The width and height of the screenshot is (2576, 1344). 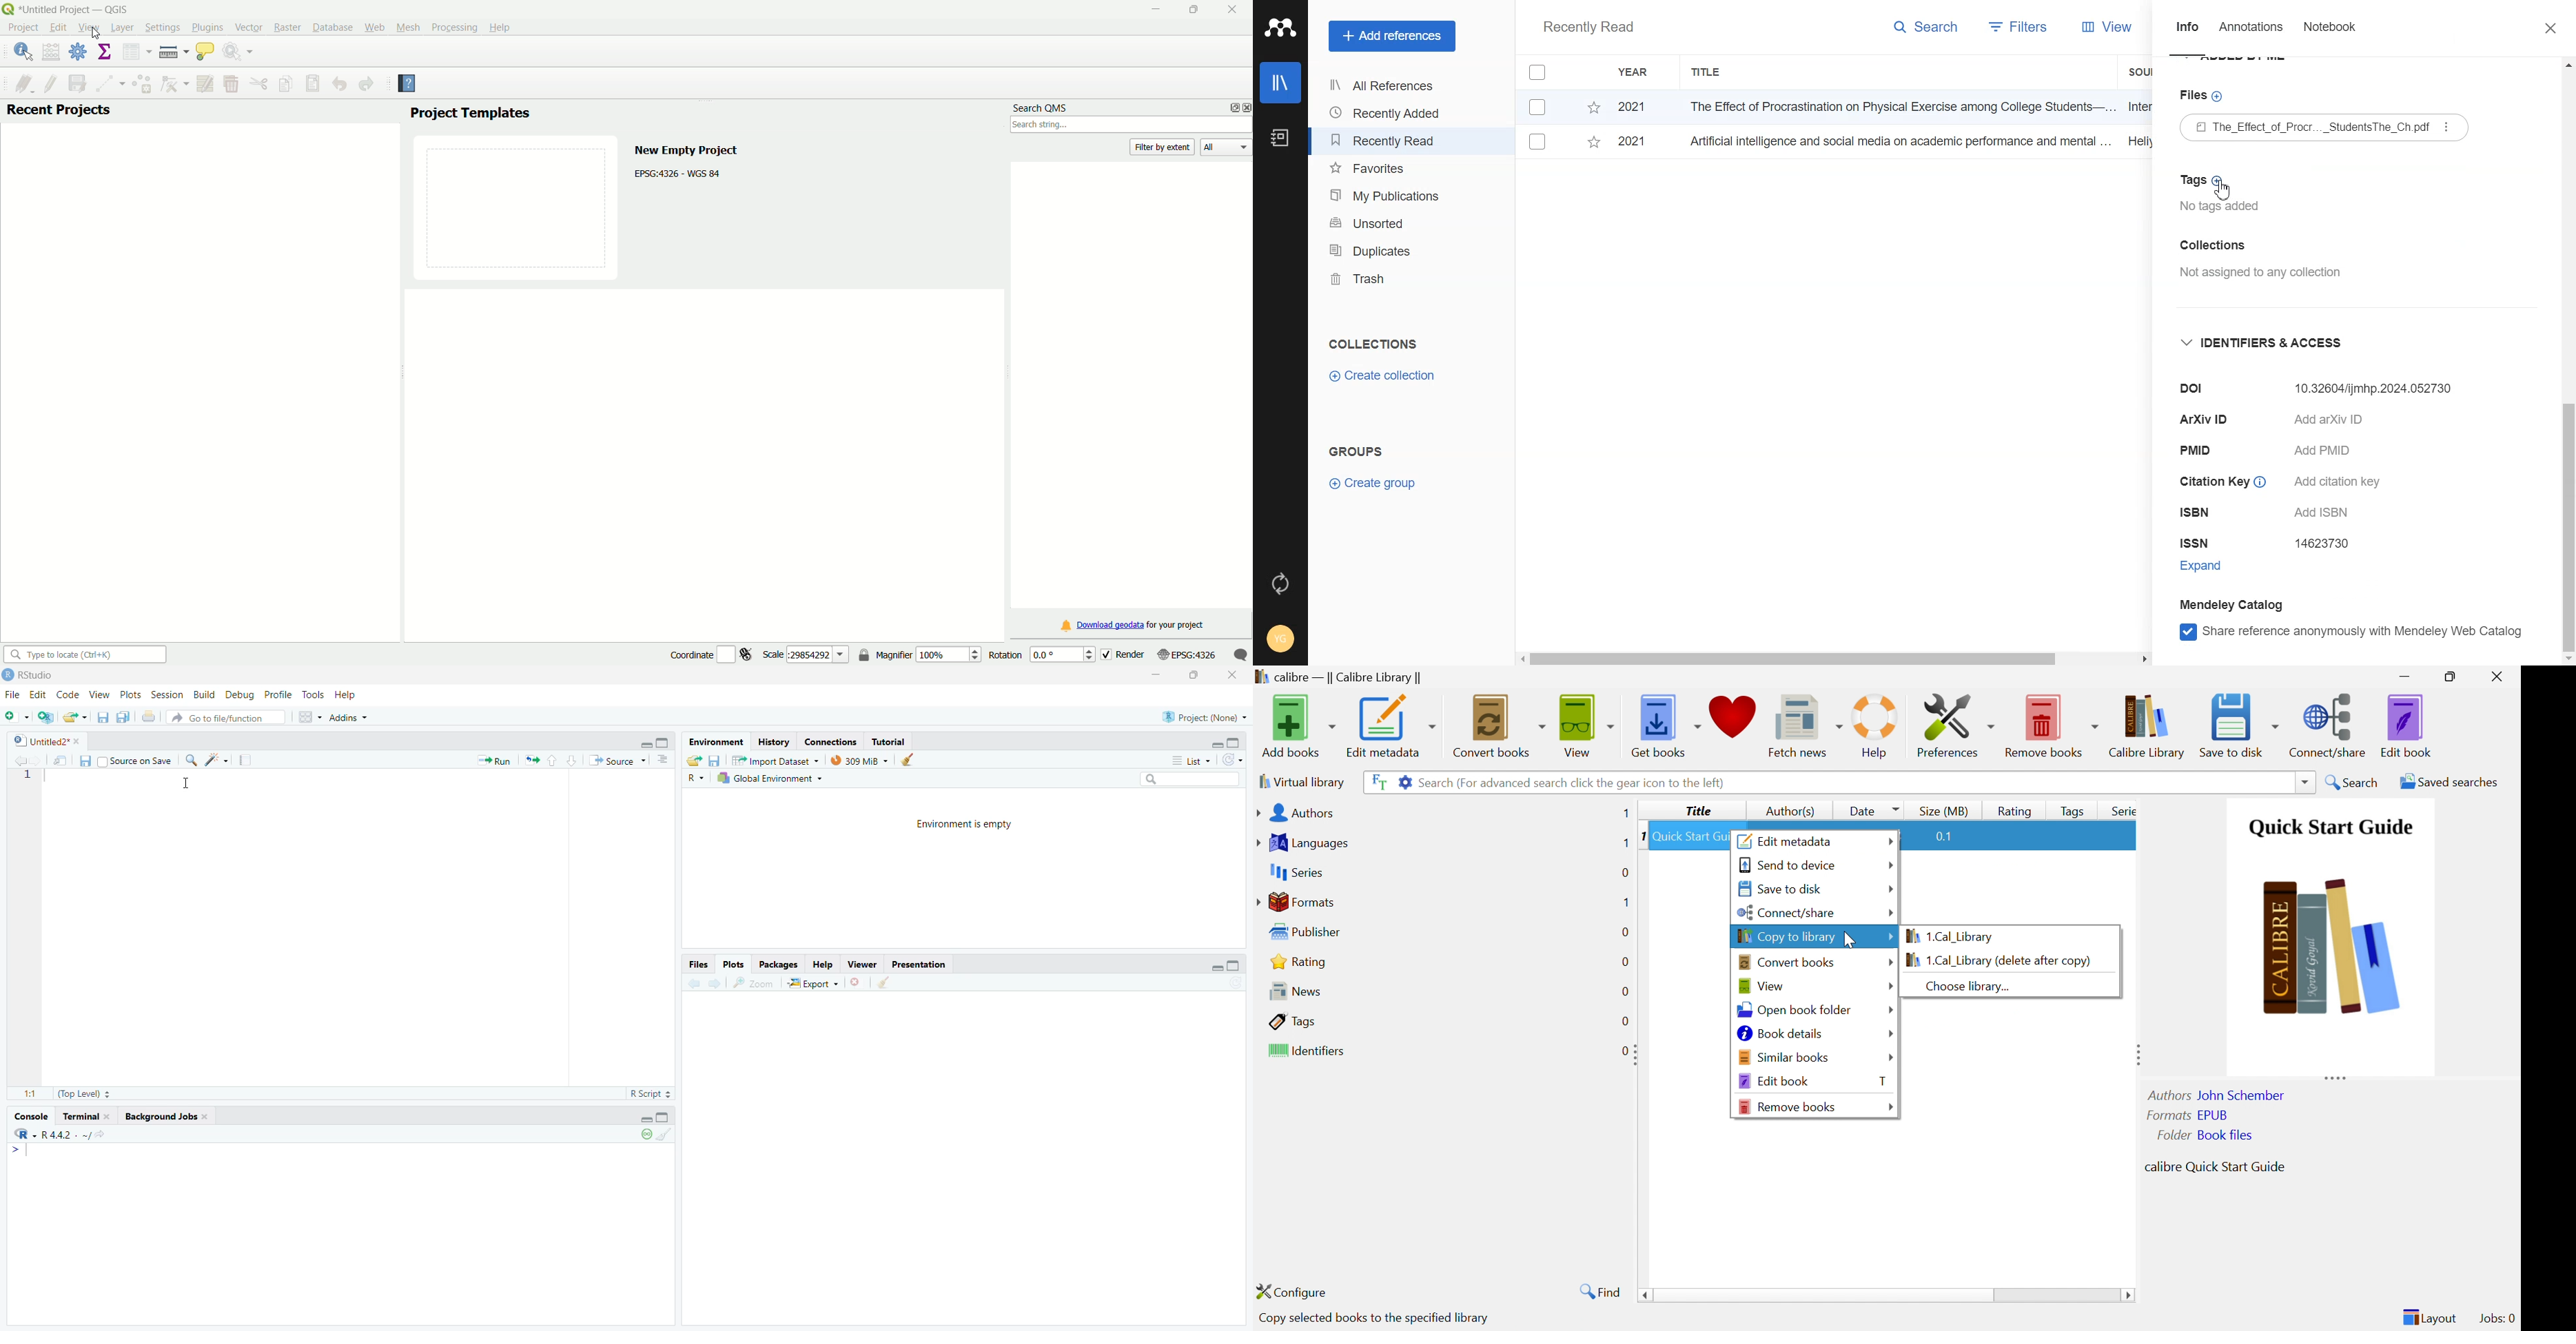 I want to click on Similar books, so click(x=1784, y=1056).